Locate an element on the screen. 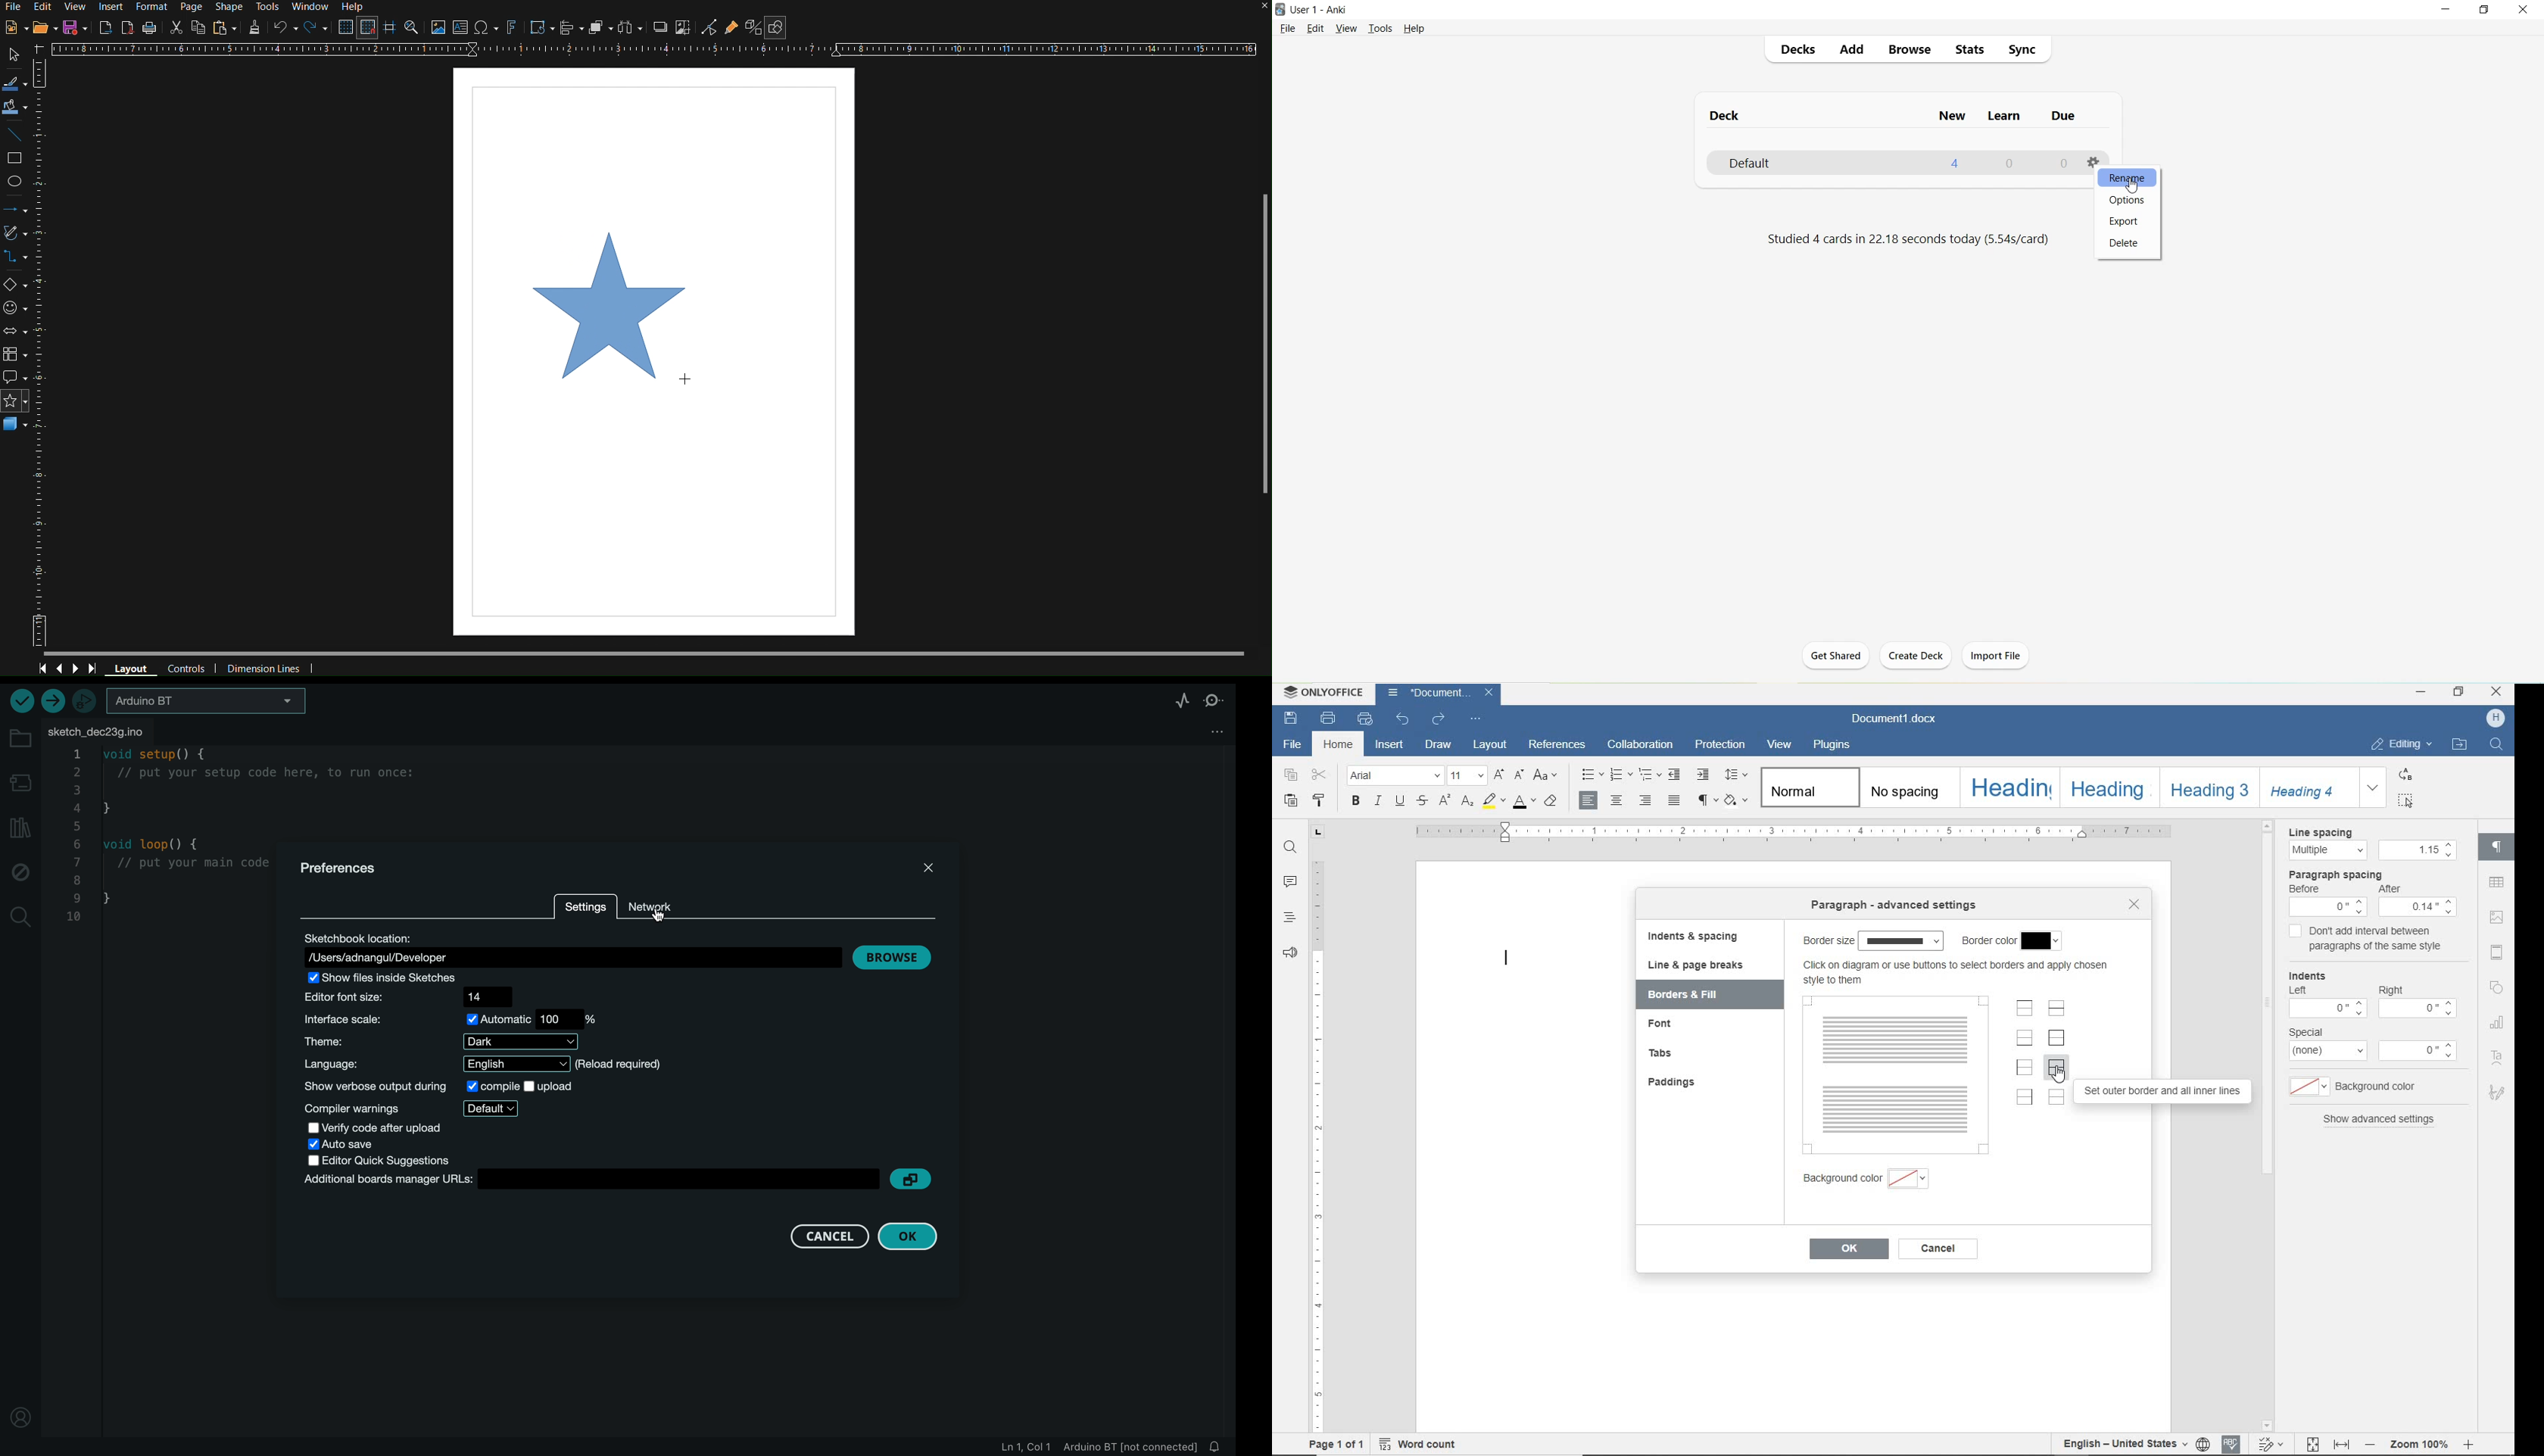  decrement font size is located at coordinates (1518, 775).